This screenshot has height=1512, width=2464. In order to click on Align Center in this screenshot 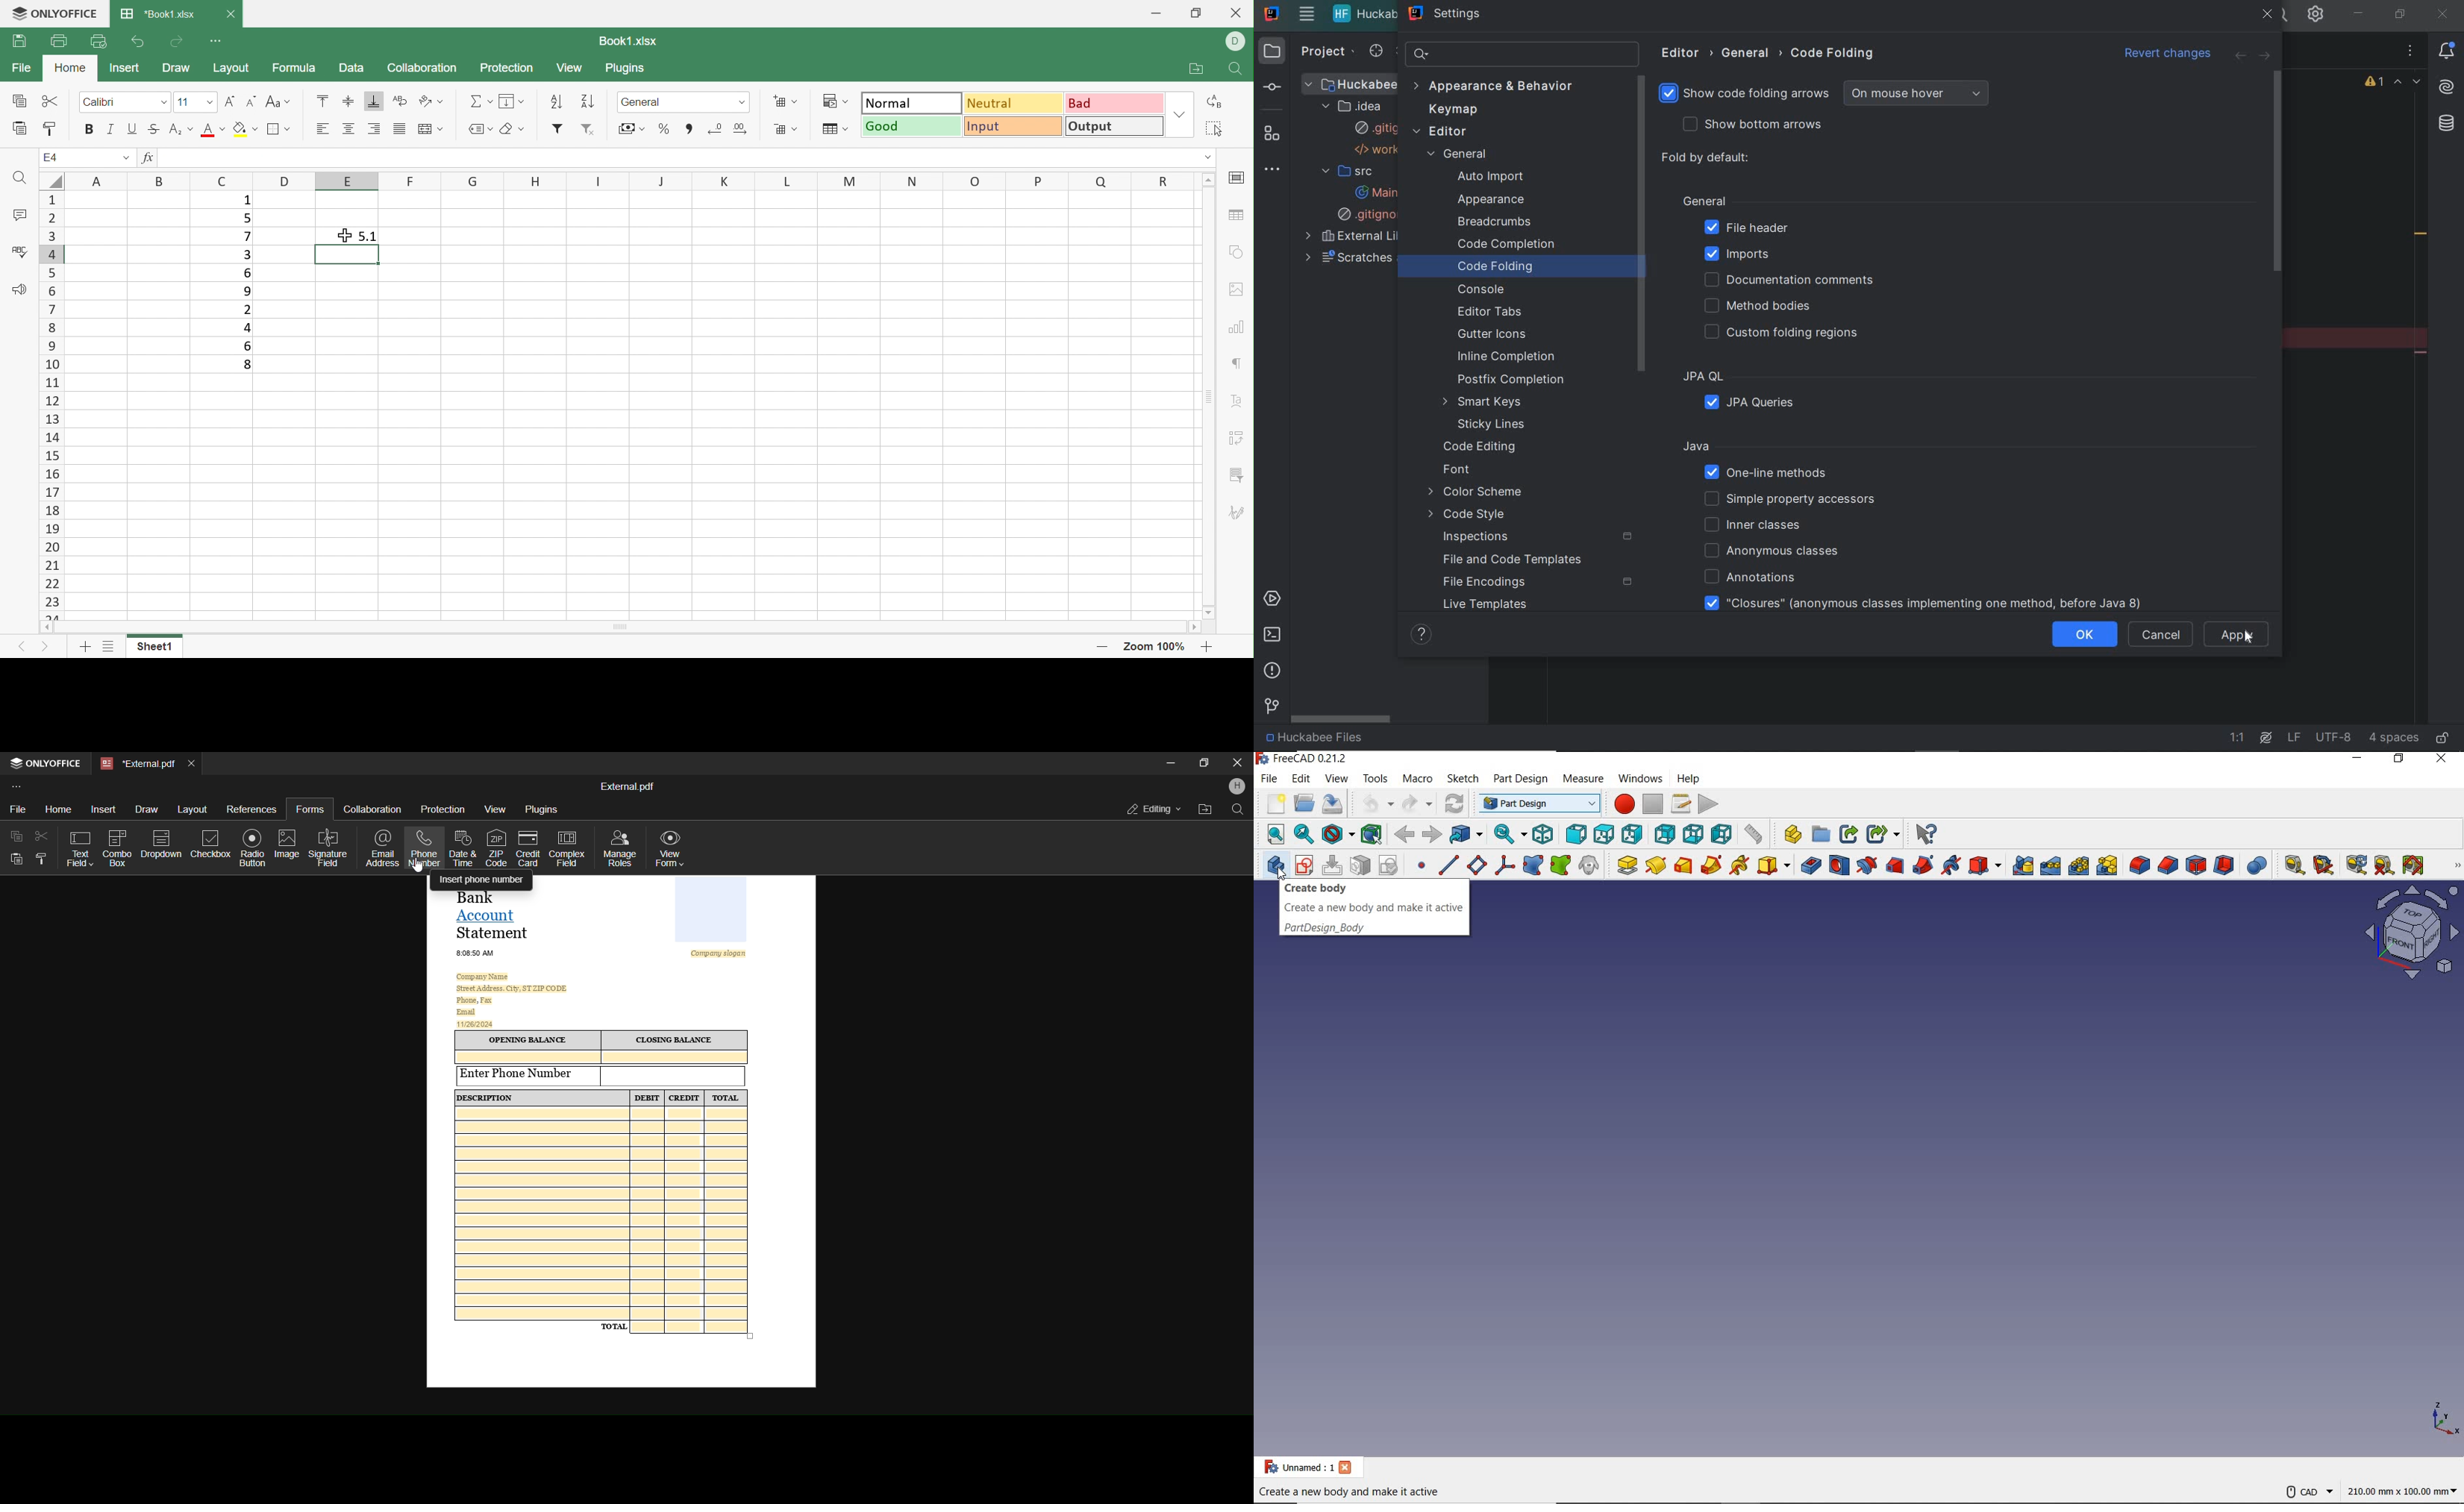, I will do `click(348, 129)`.